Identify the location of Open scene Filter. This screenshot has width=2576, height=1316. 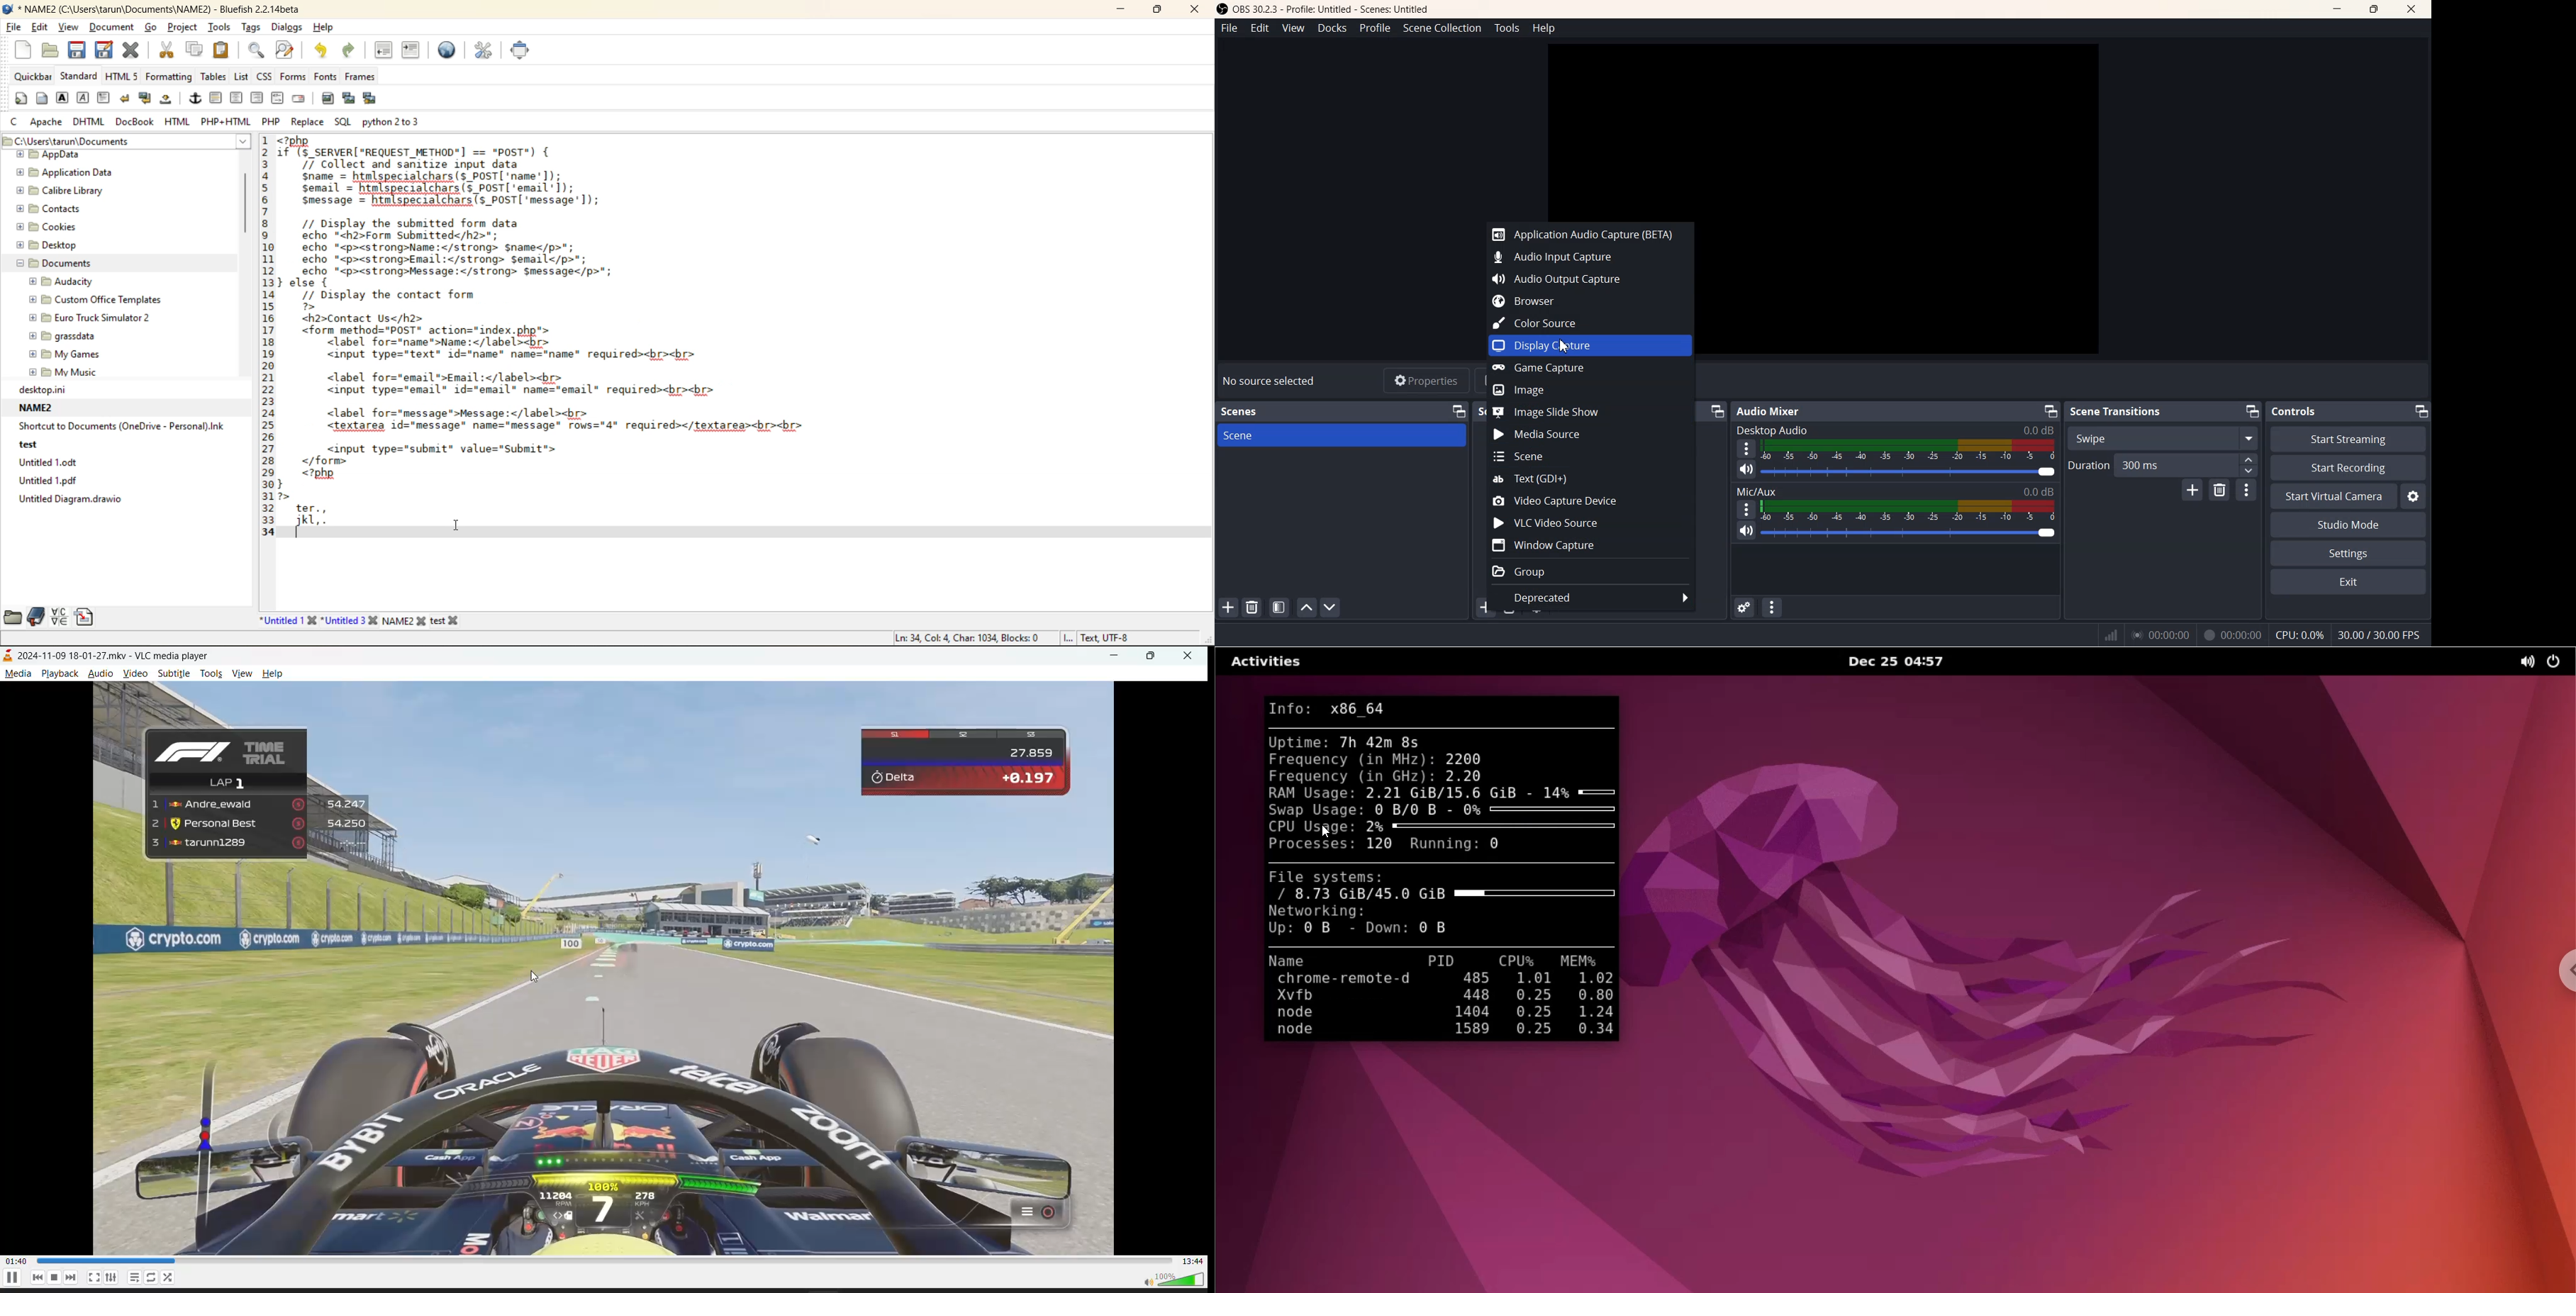
(1279, 608).